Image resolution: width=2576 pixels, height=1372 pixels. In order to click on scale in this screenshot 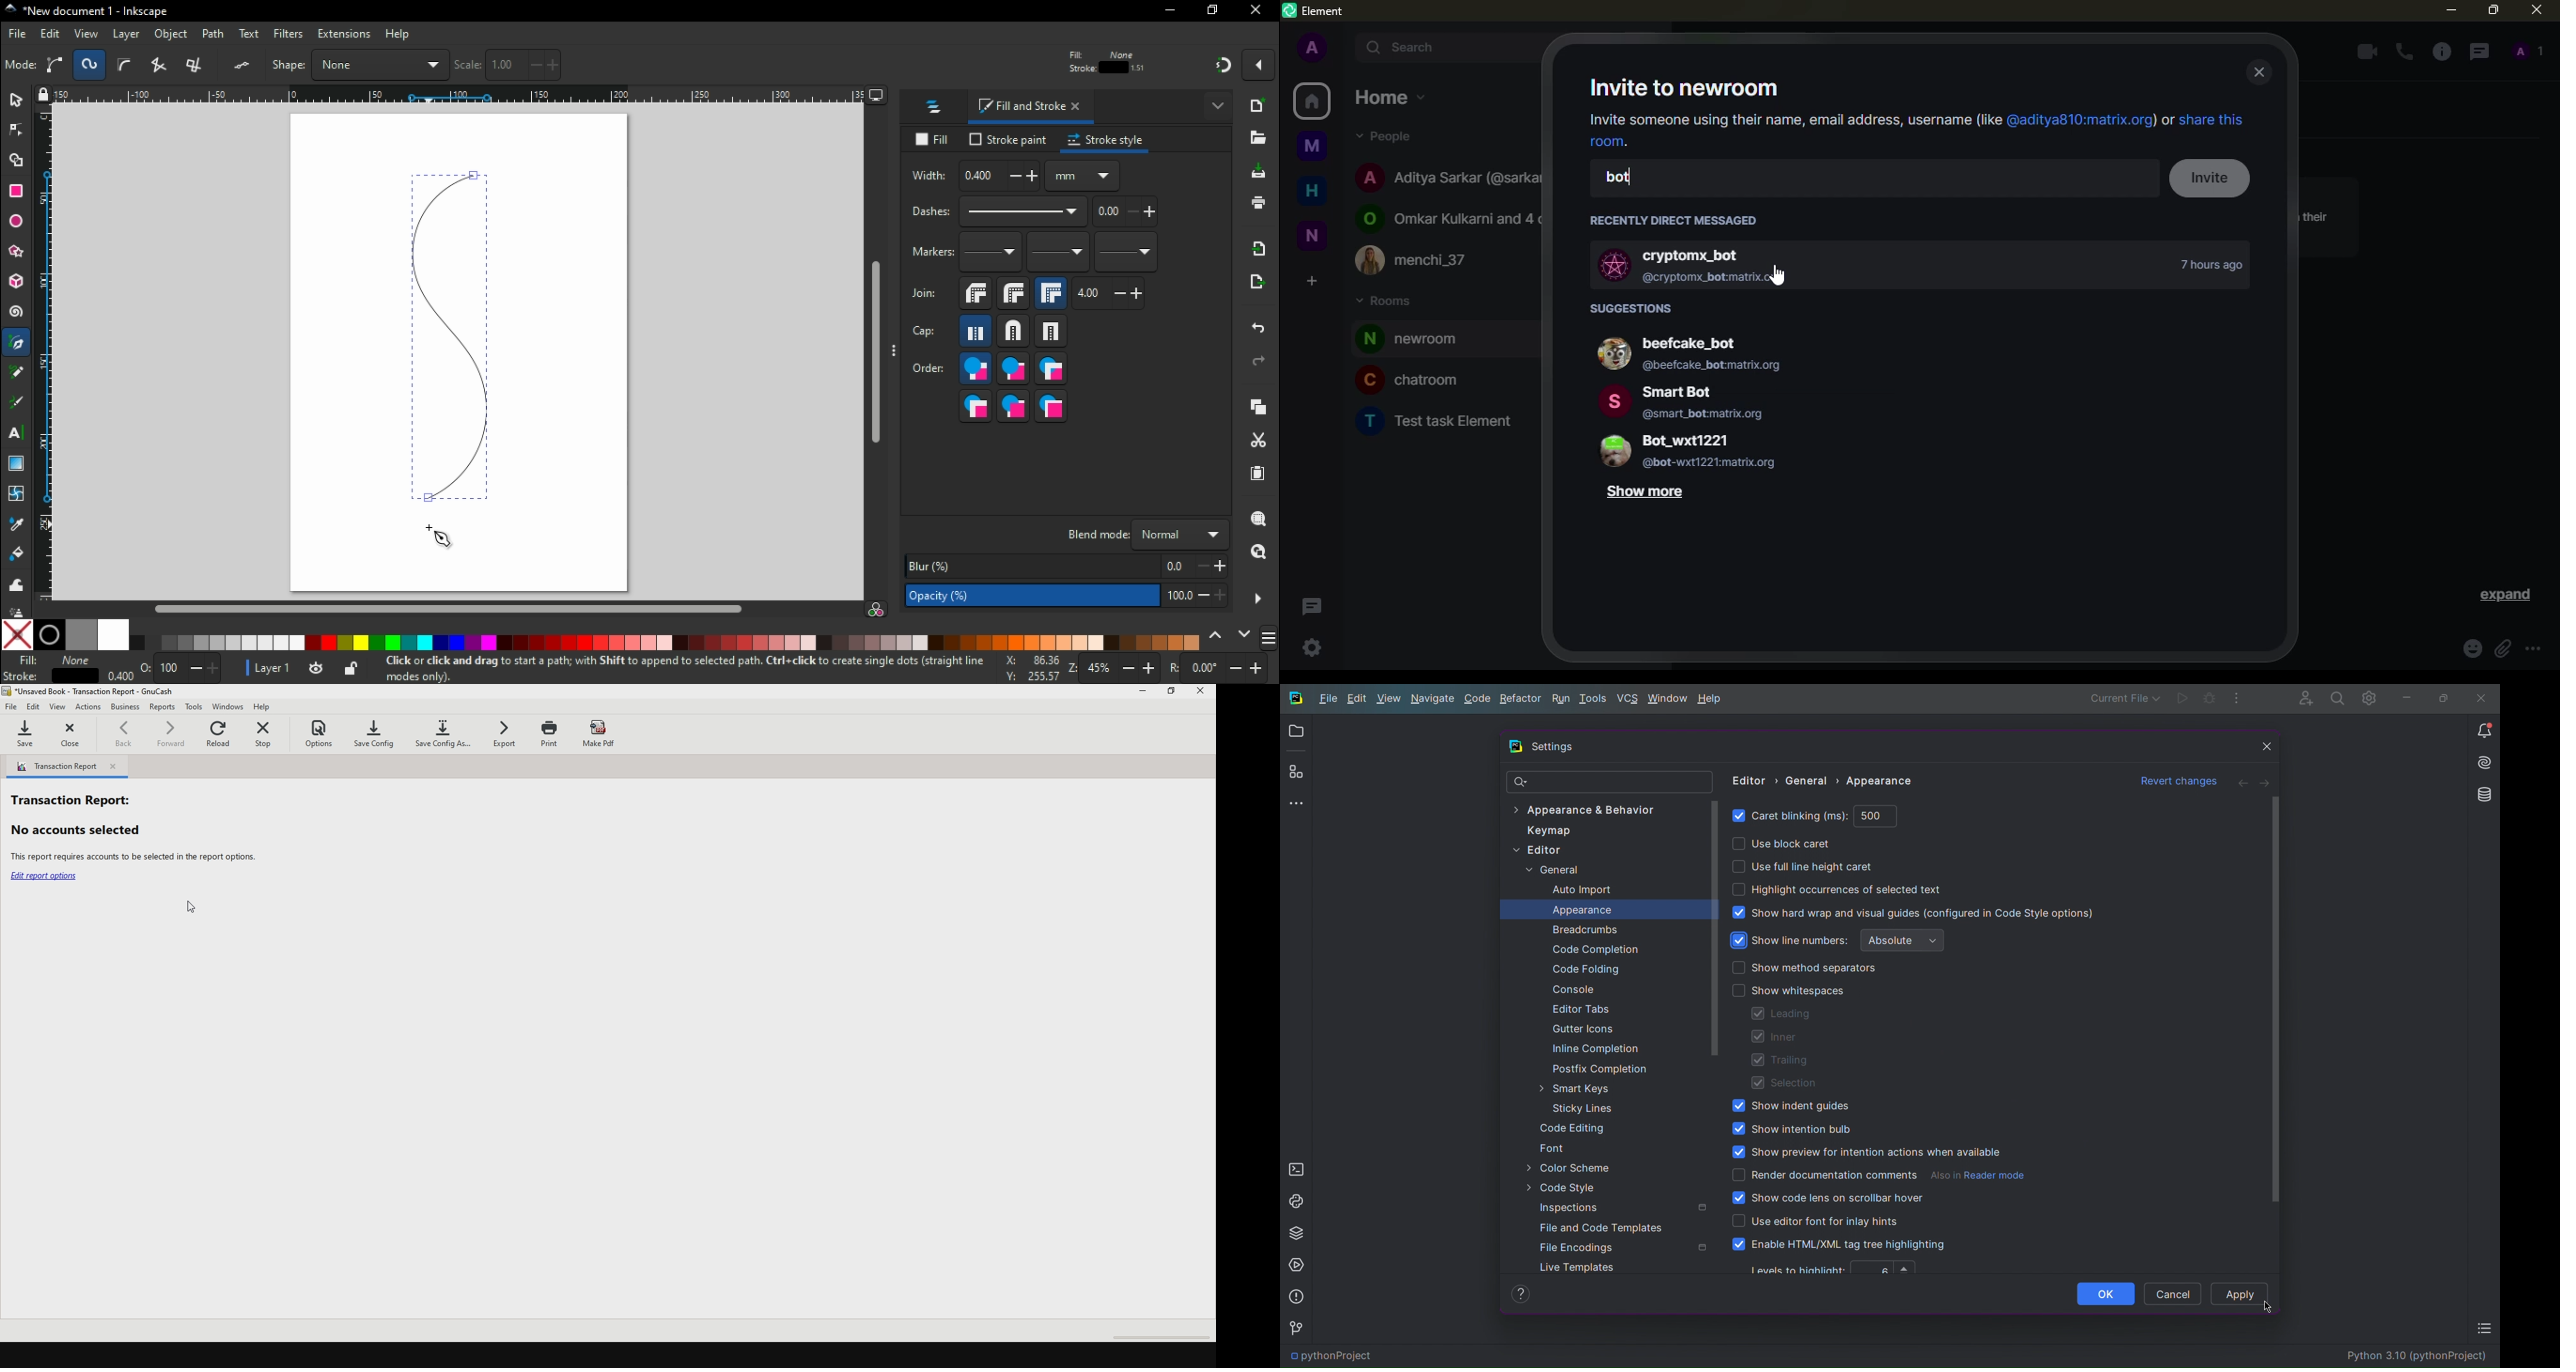, I will do `click(508, 65)`.